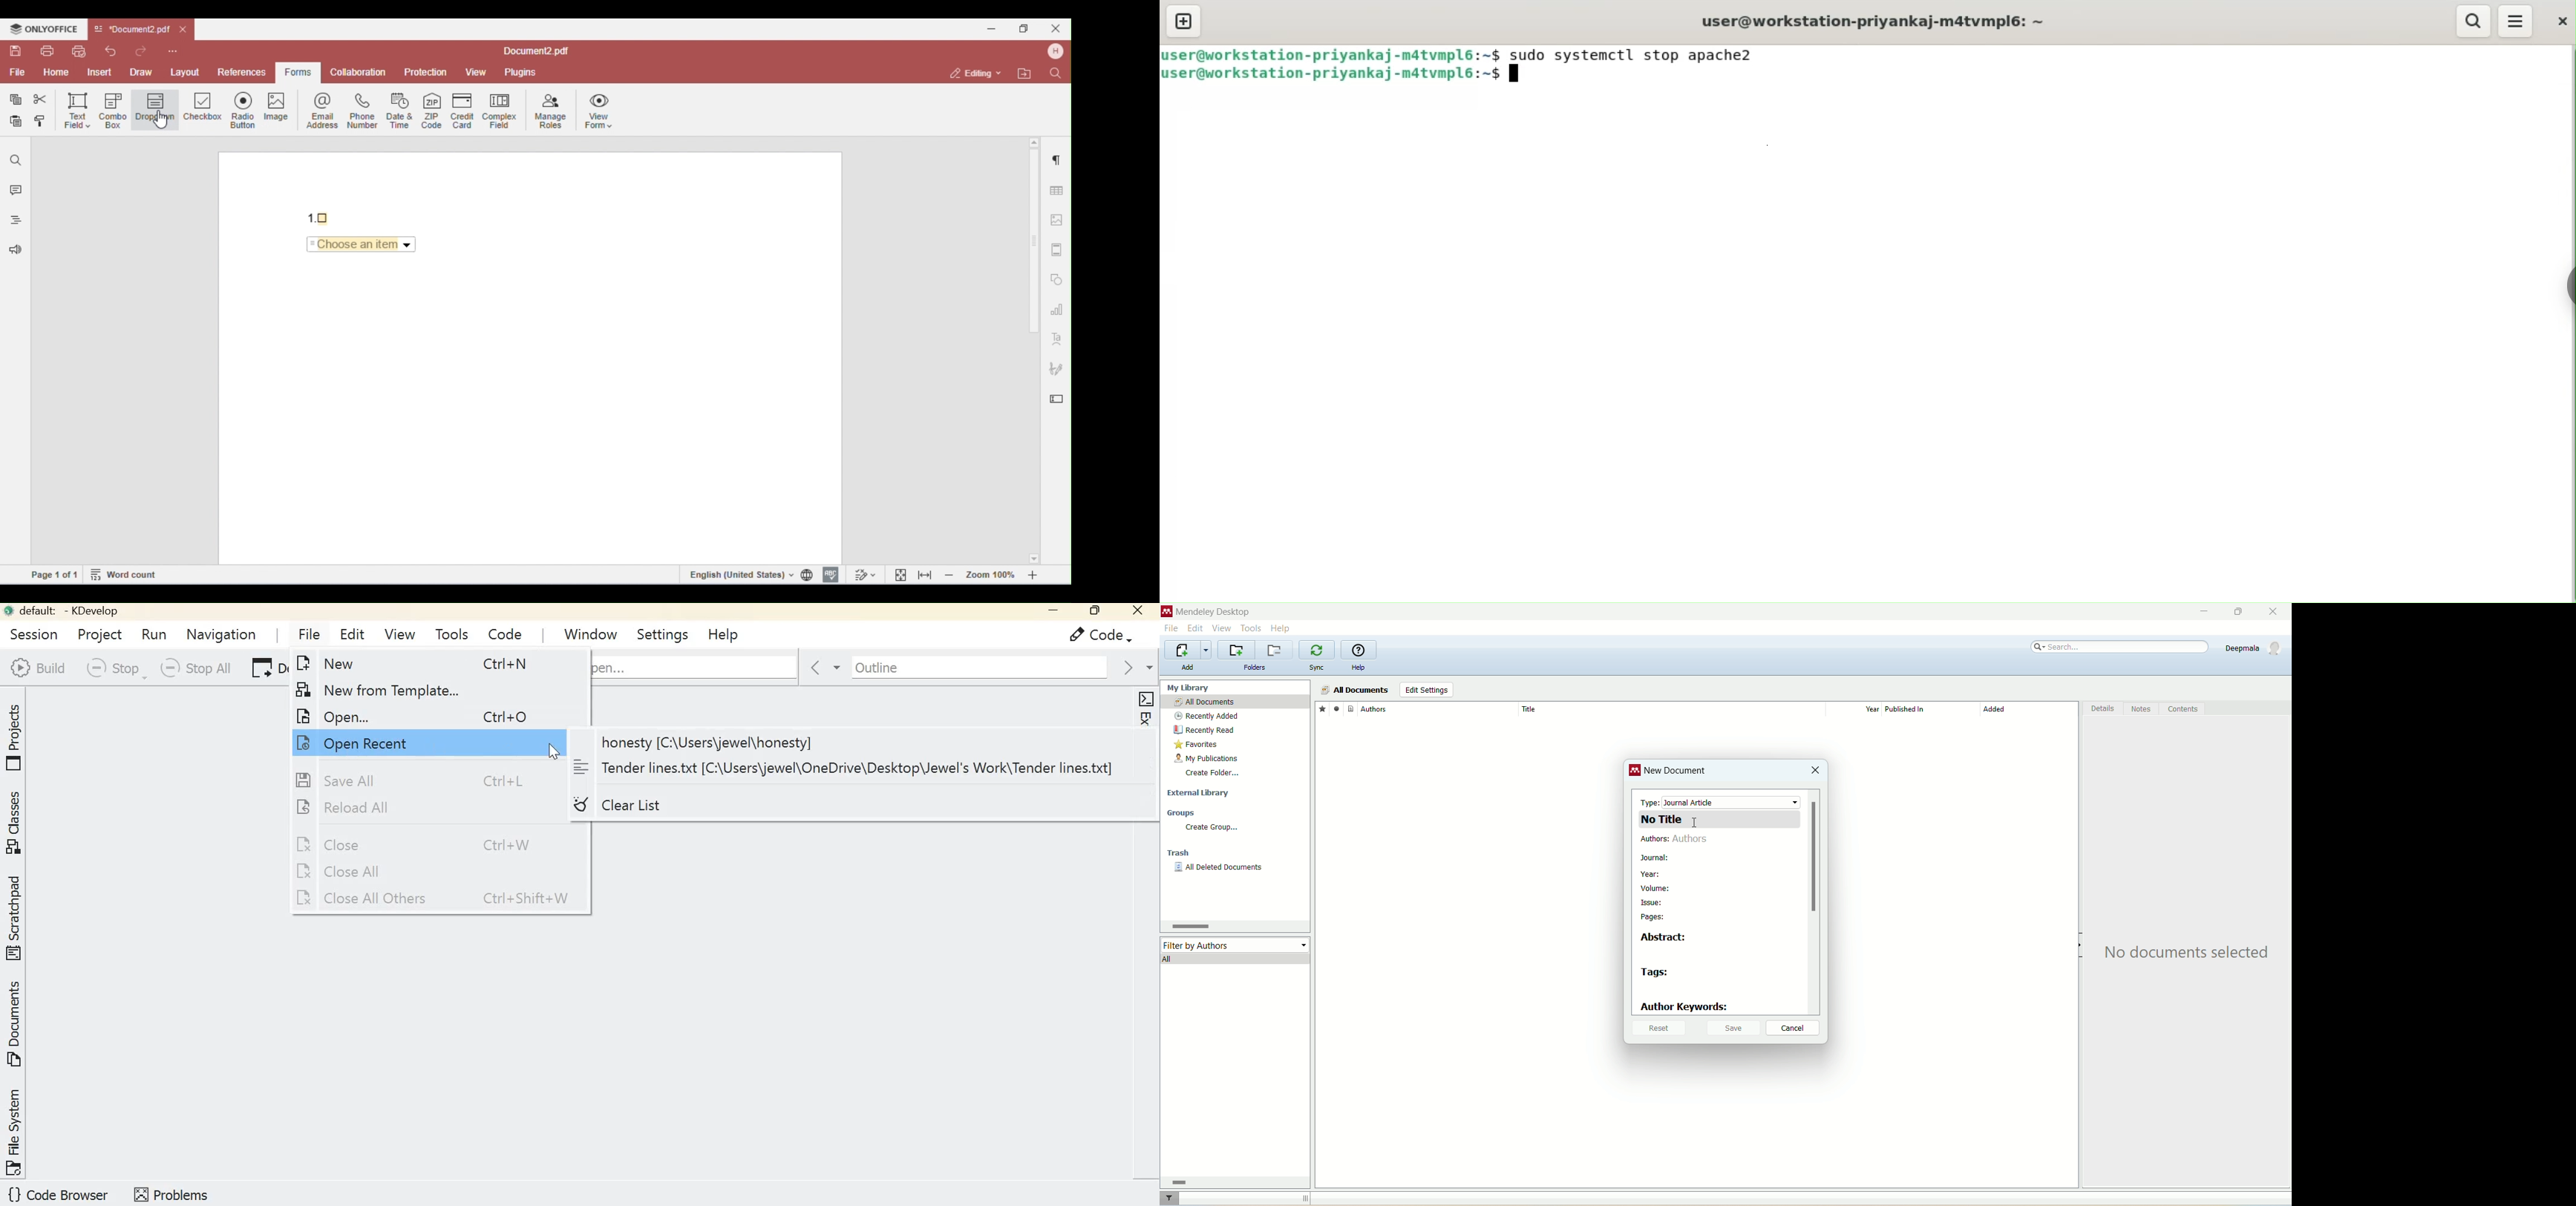  I want to click on edit settings, so click(1426, 690).